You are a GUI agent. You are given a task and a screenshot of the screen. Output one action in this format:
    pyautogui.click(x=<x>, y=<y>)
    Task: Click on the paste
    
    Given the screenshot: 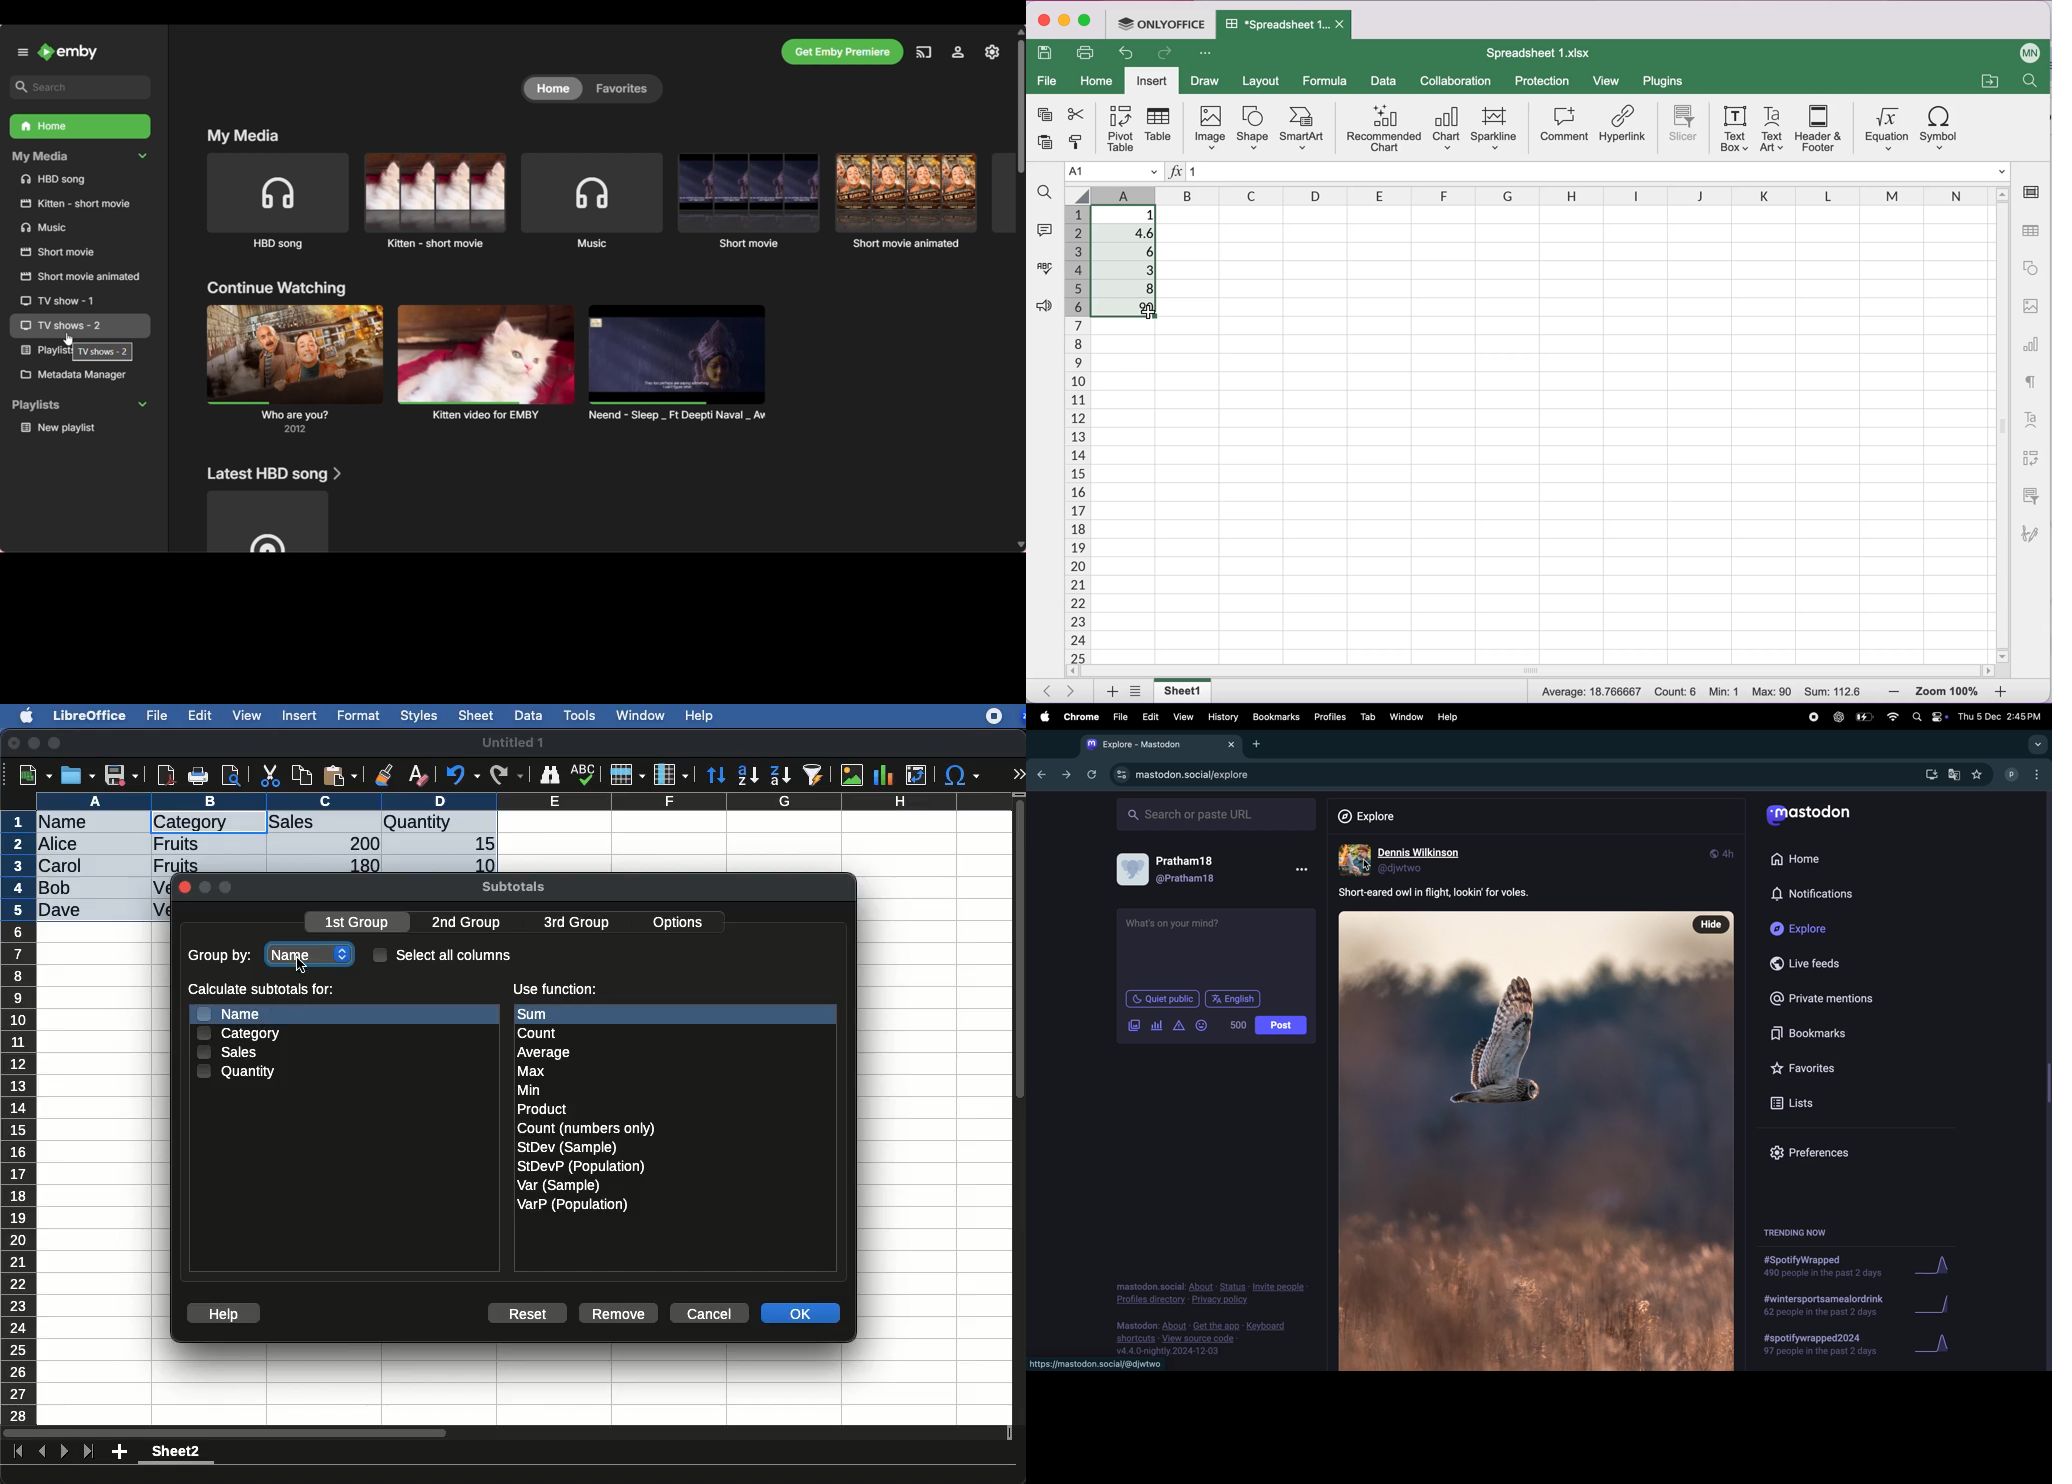 What is the action you would take?
    pyautogui.click(x=1045, y=144)
    